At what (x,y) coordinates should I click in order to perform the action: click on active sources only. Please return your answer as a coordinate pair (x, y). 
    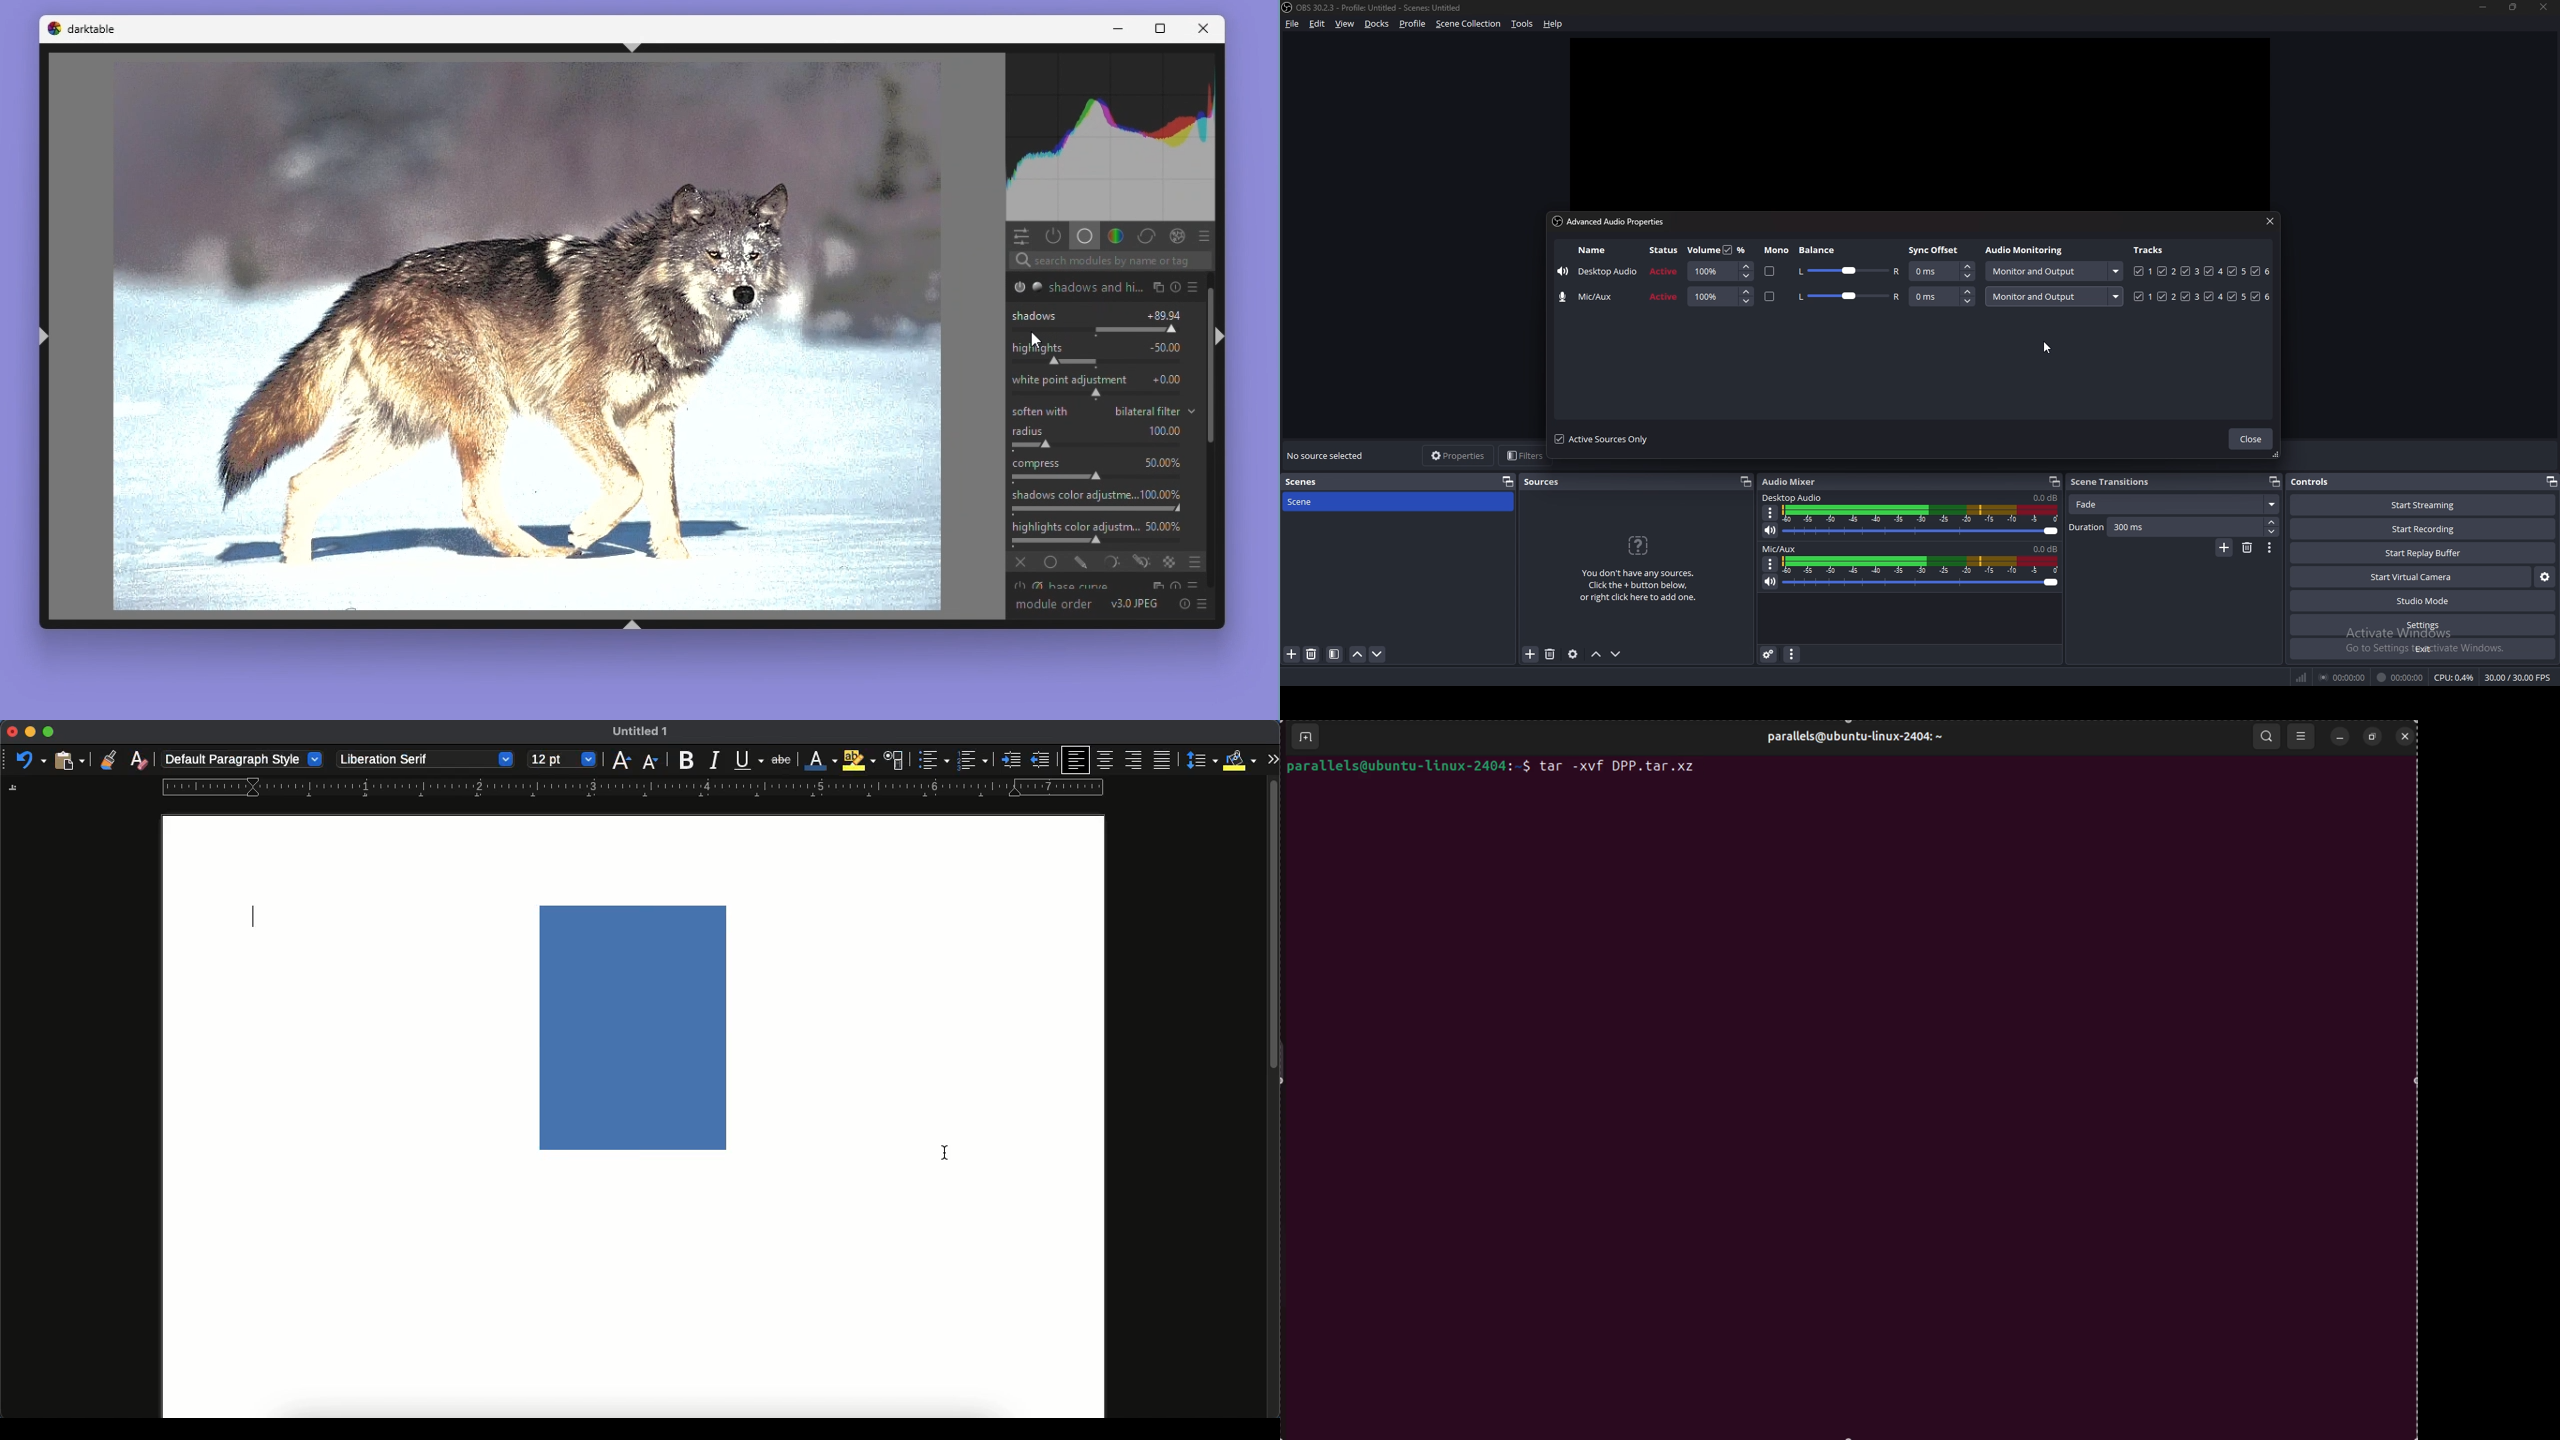
    Looking at the image, I should click on (1607, 440).